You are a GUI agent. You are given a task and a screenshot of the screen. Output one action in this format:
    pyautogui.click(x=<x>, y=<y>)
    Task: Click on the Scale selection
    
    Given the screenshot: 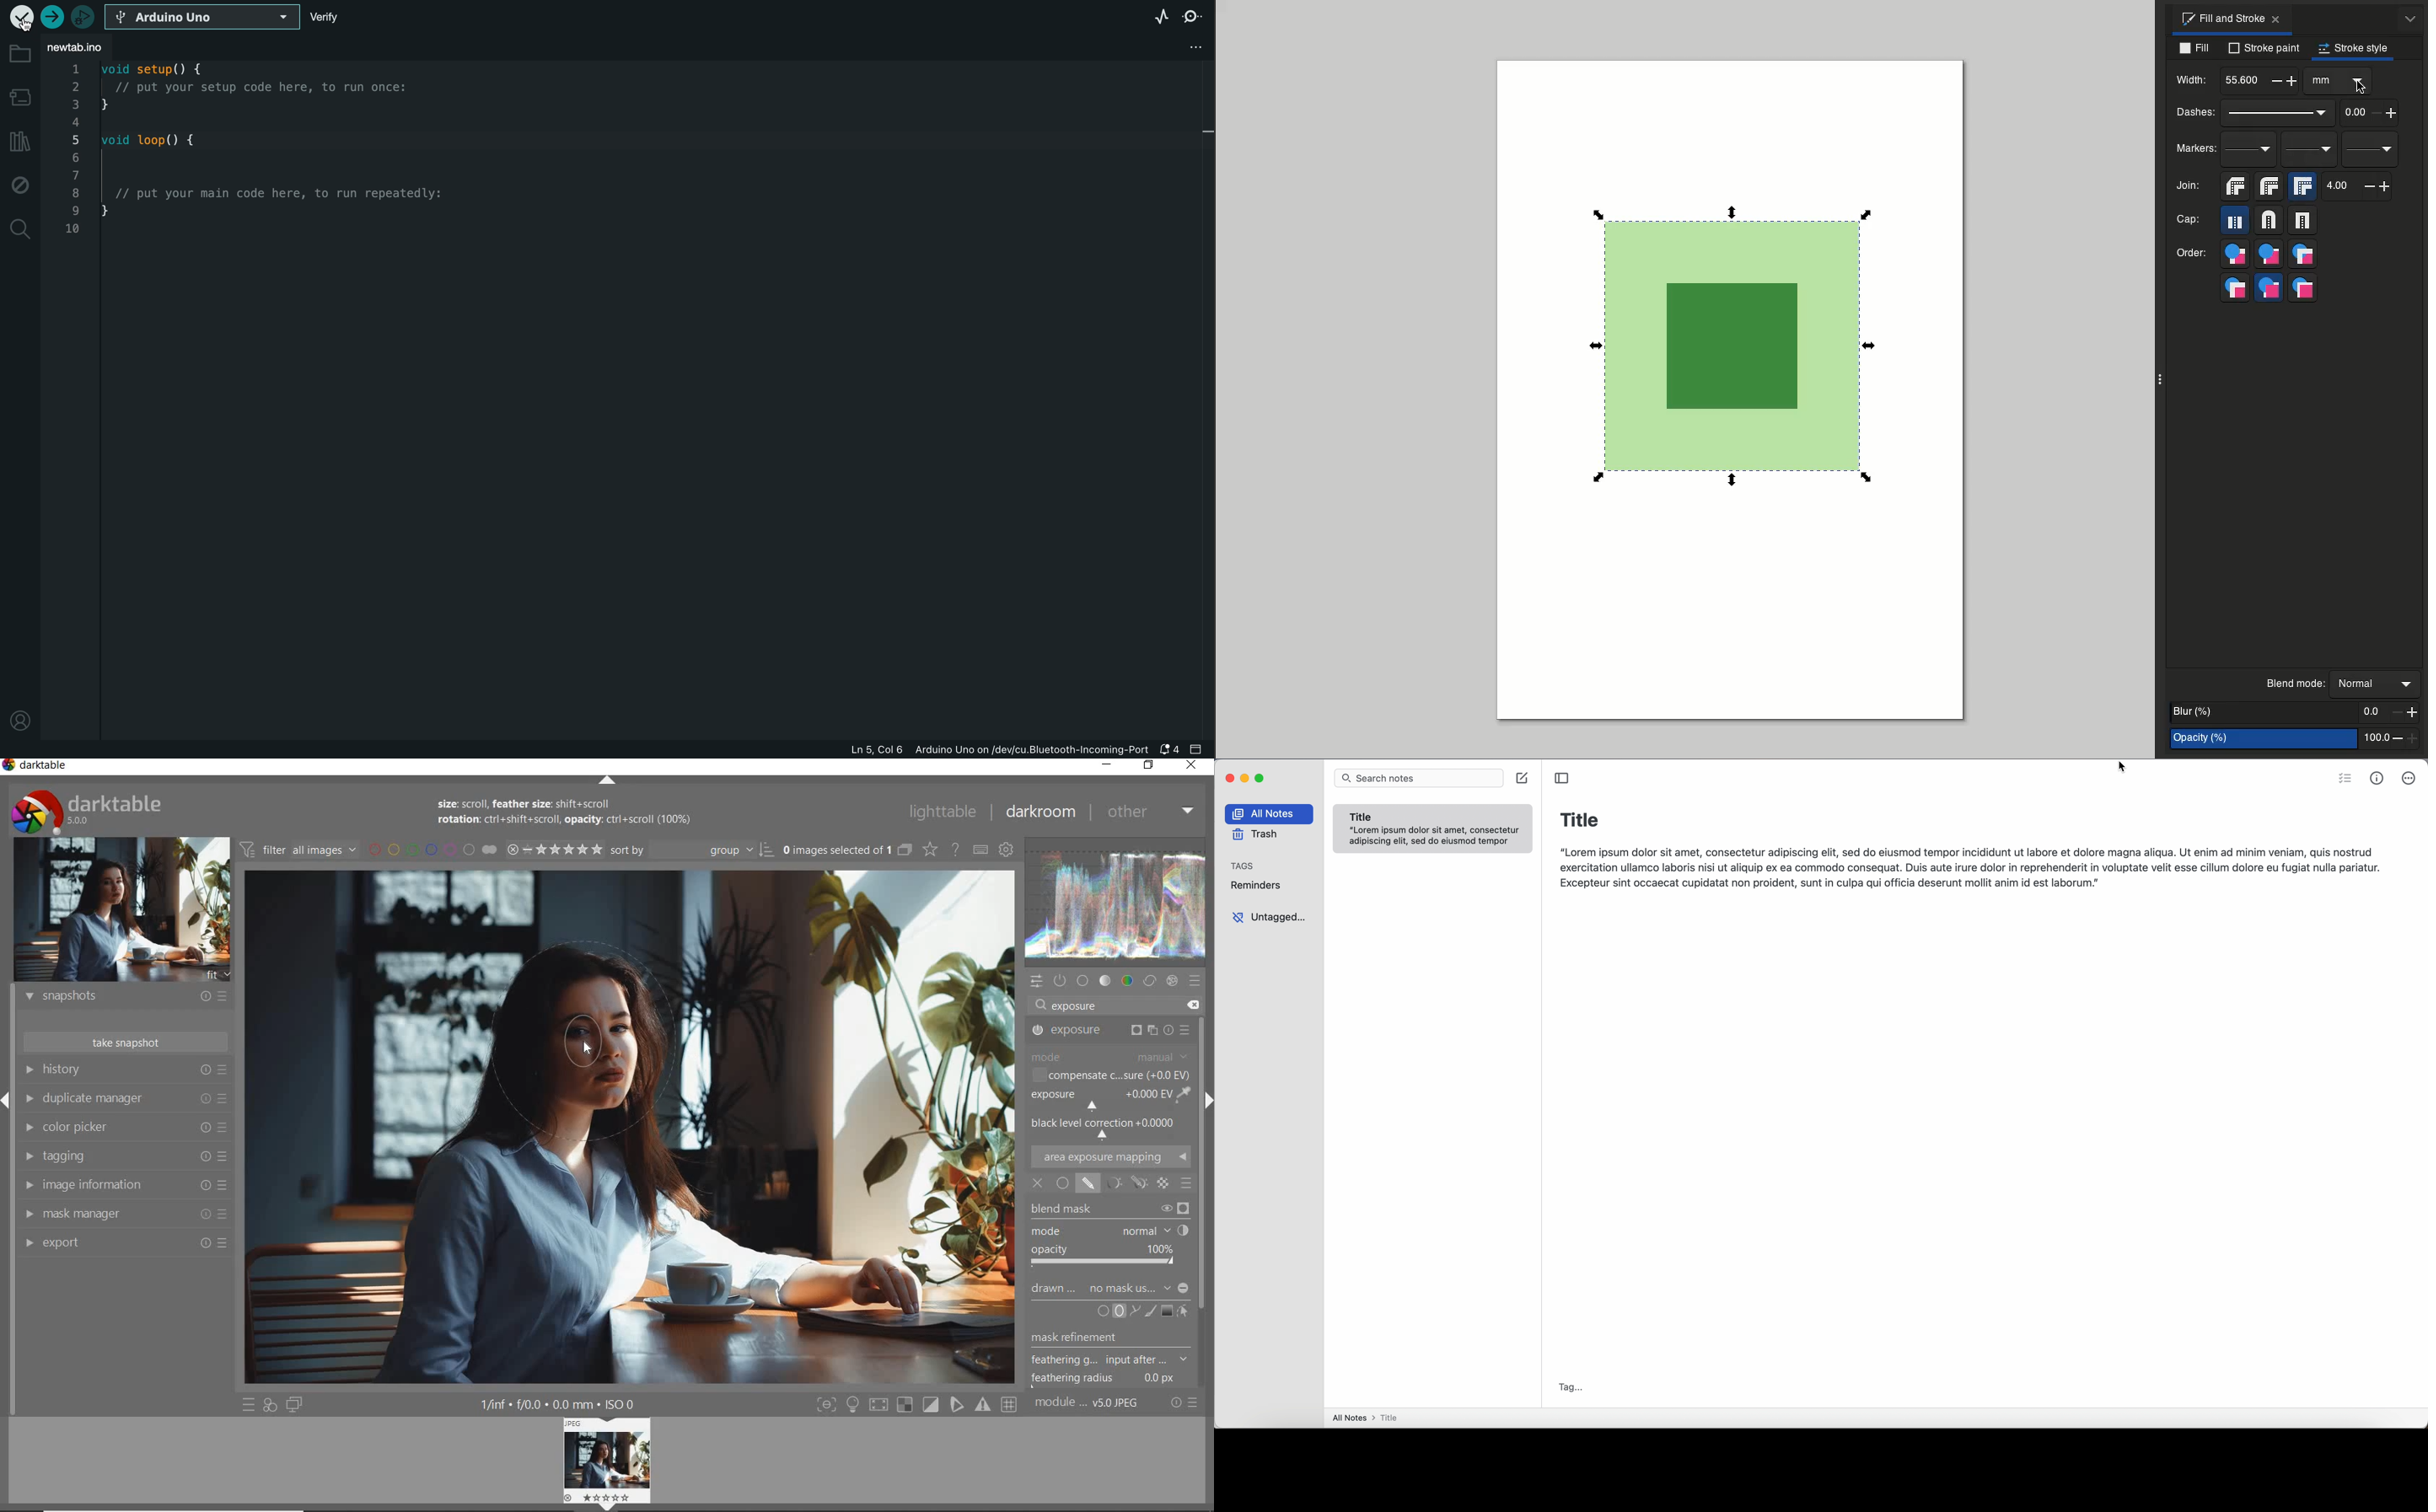 What is the action you would take?
    pyautogui.click(x=1597, y=481)
    